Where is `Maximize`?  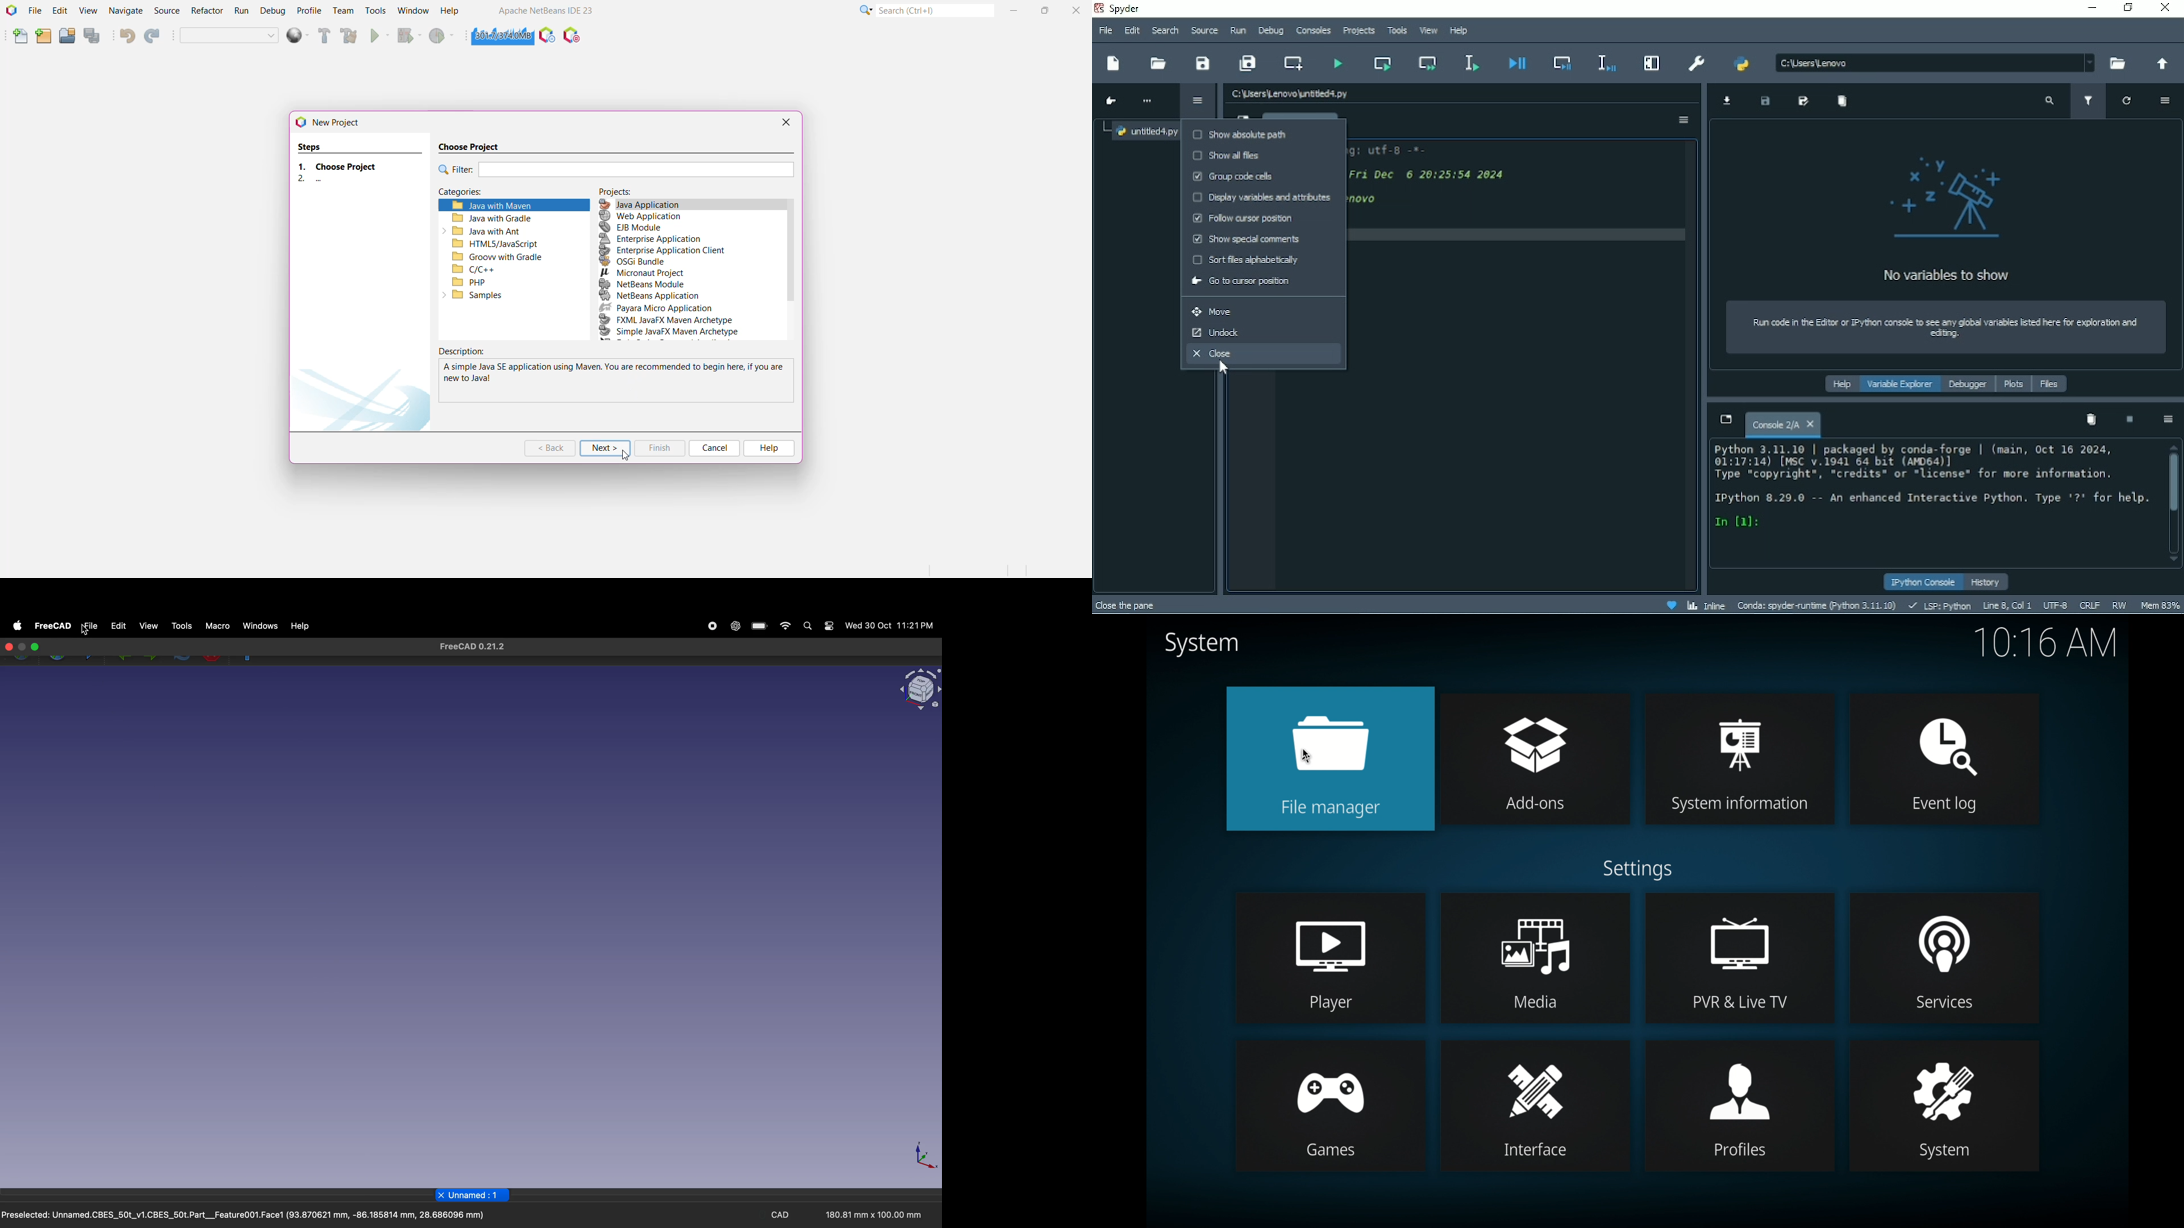
Maximize is located at coordinates (1046, 11).